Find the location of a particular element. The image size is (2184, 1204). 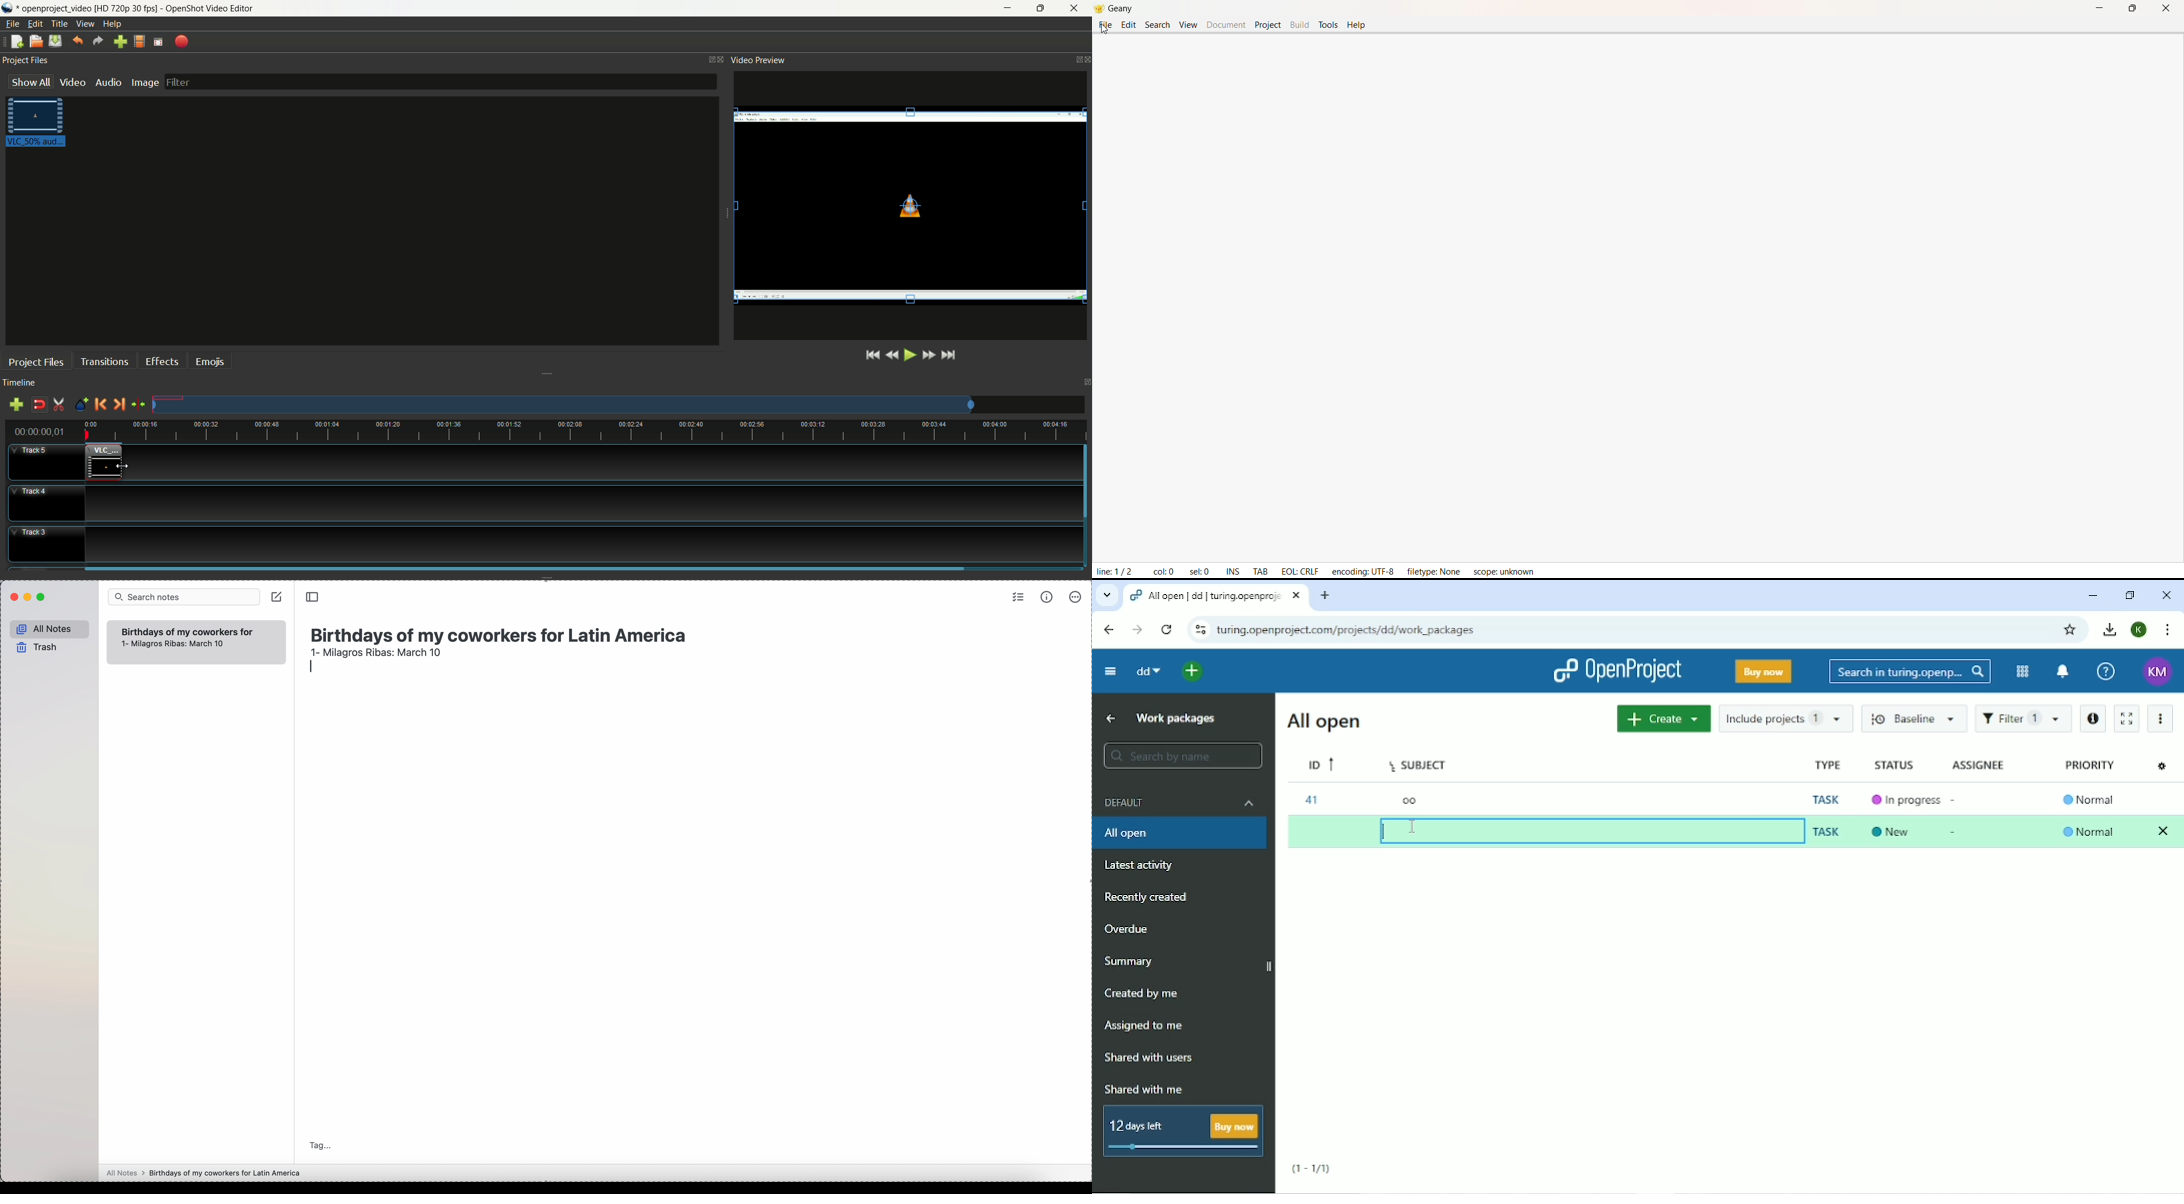

Include projects 1 is located at coordinates (1784, 719).